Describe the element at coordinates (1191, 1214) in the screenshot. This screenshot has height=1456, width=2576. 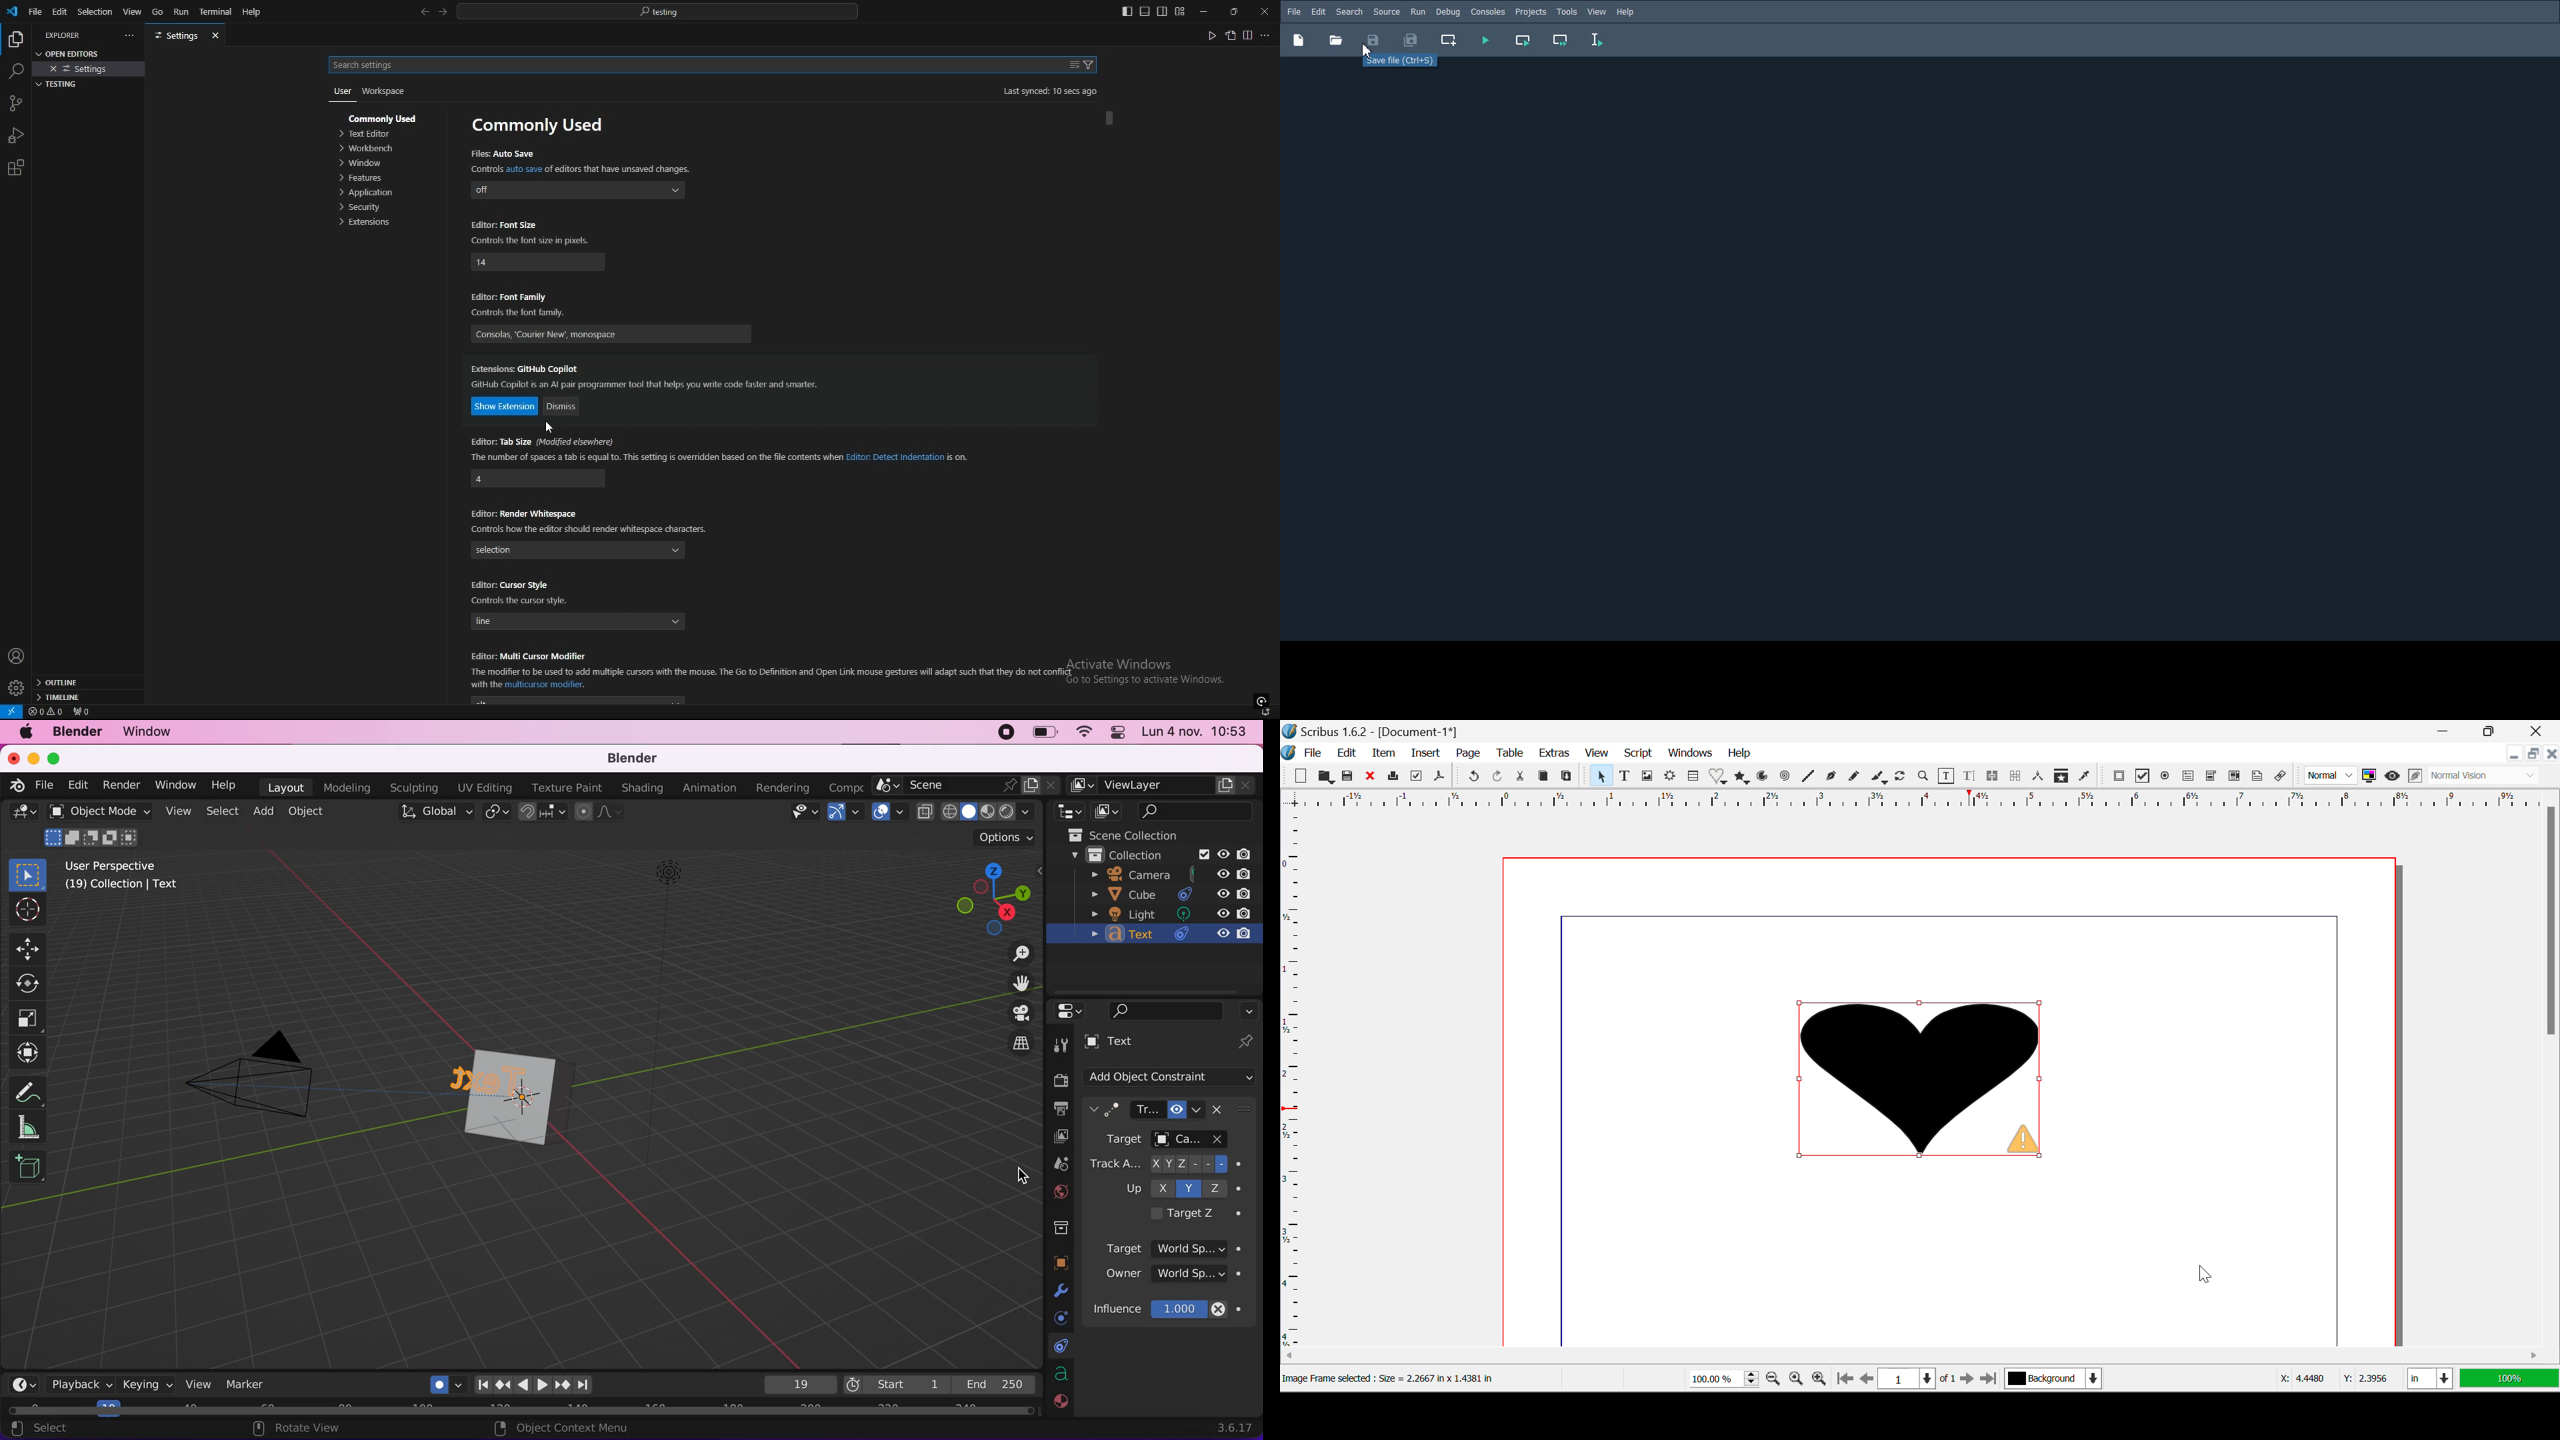
I see `target z` at that location.